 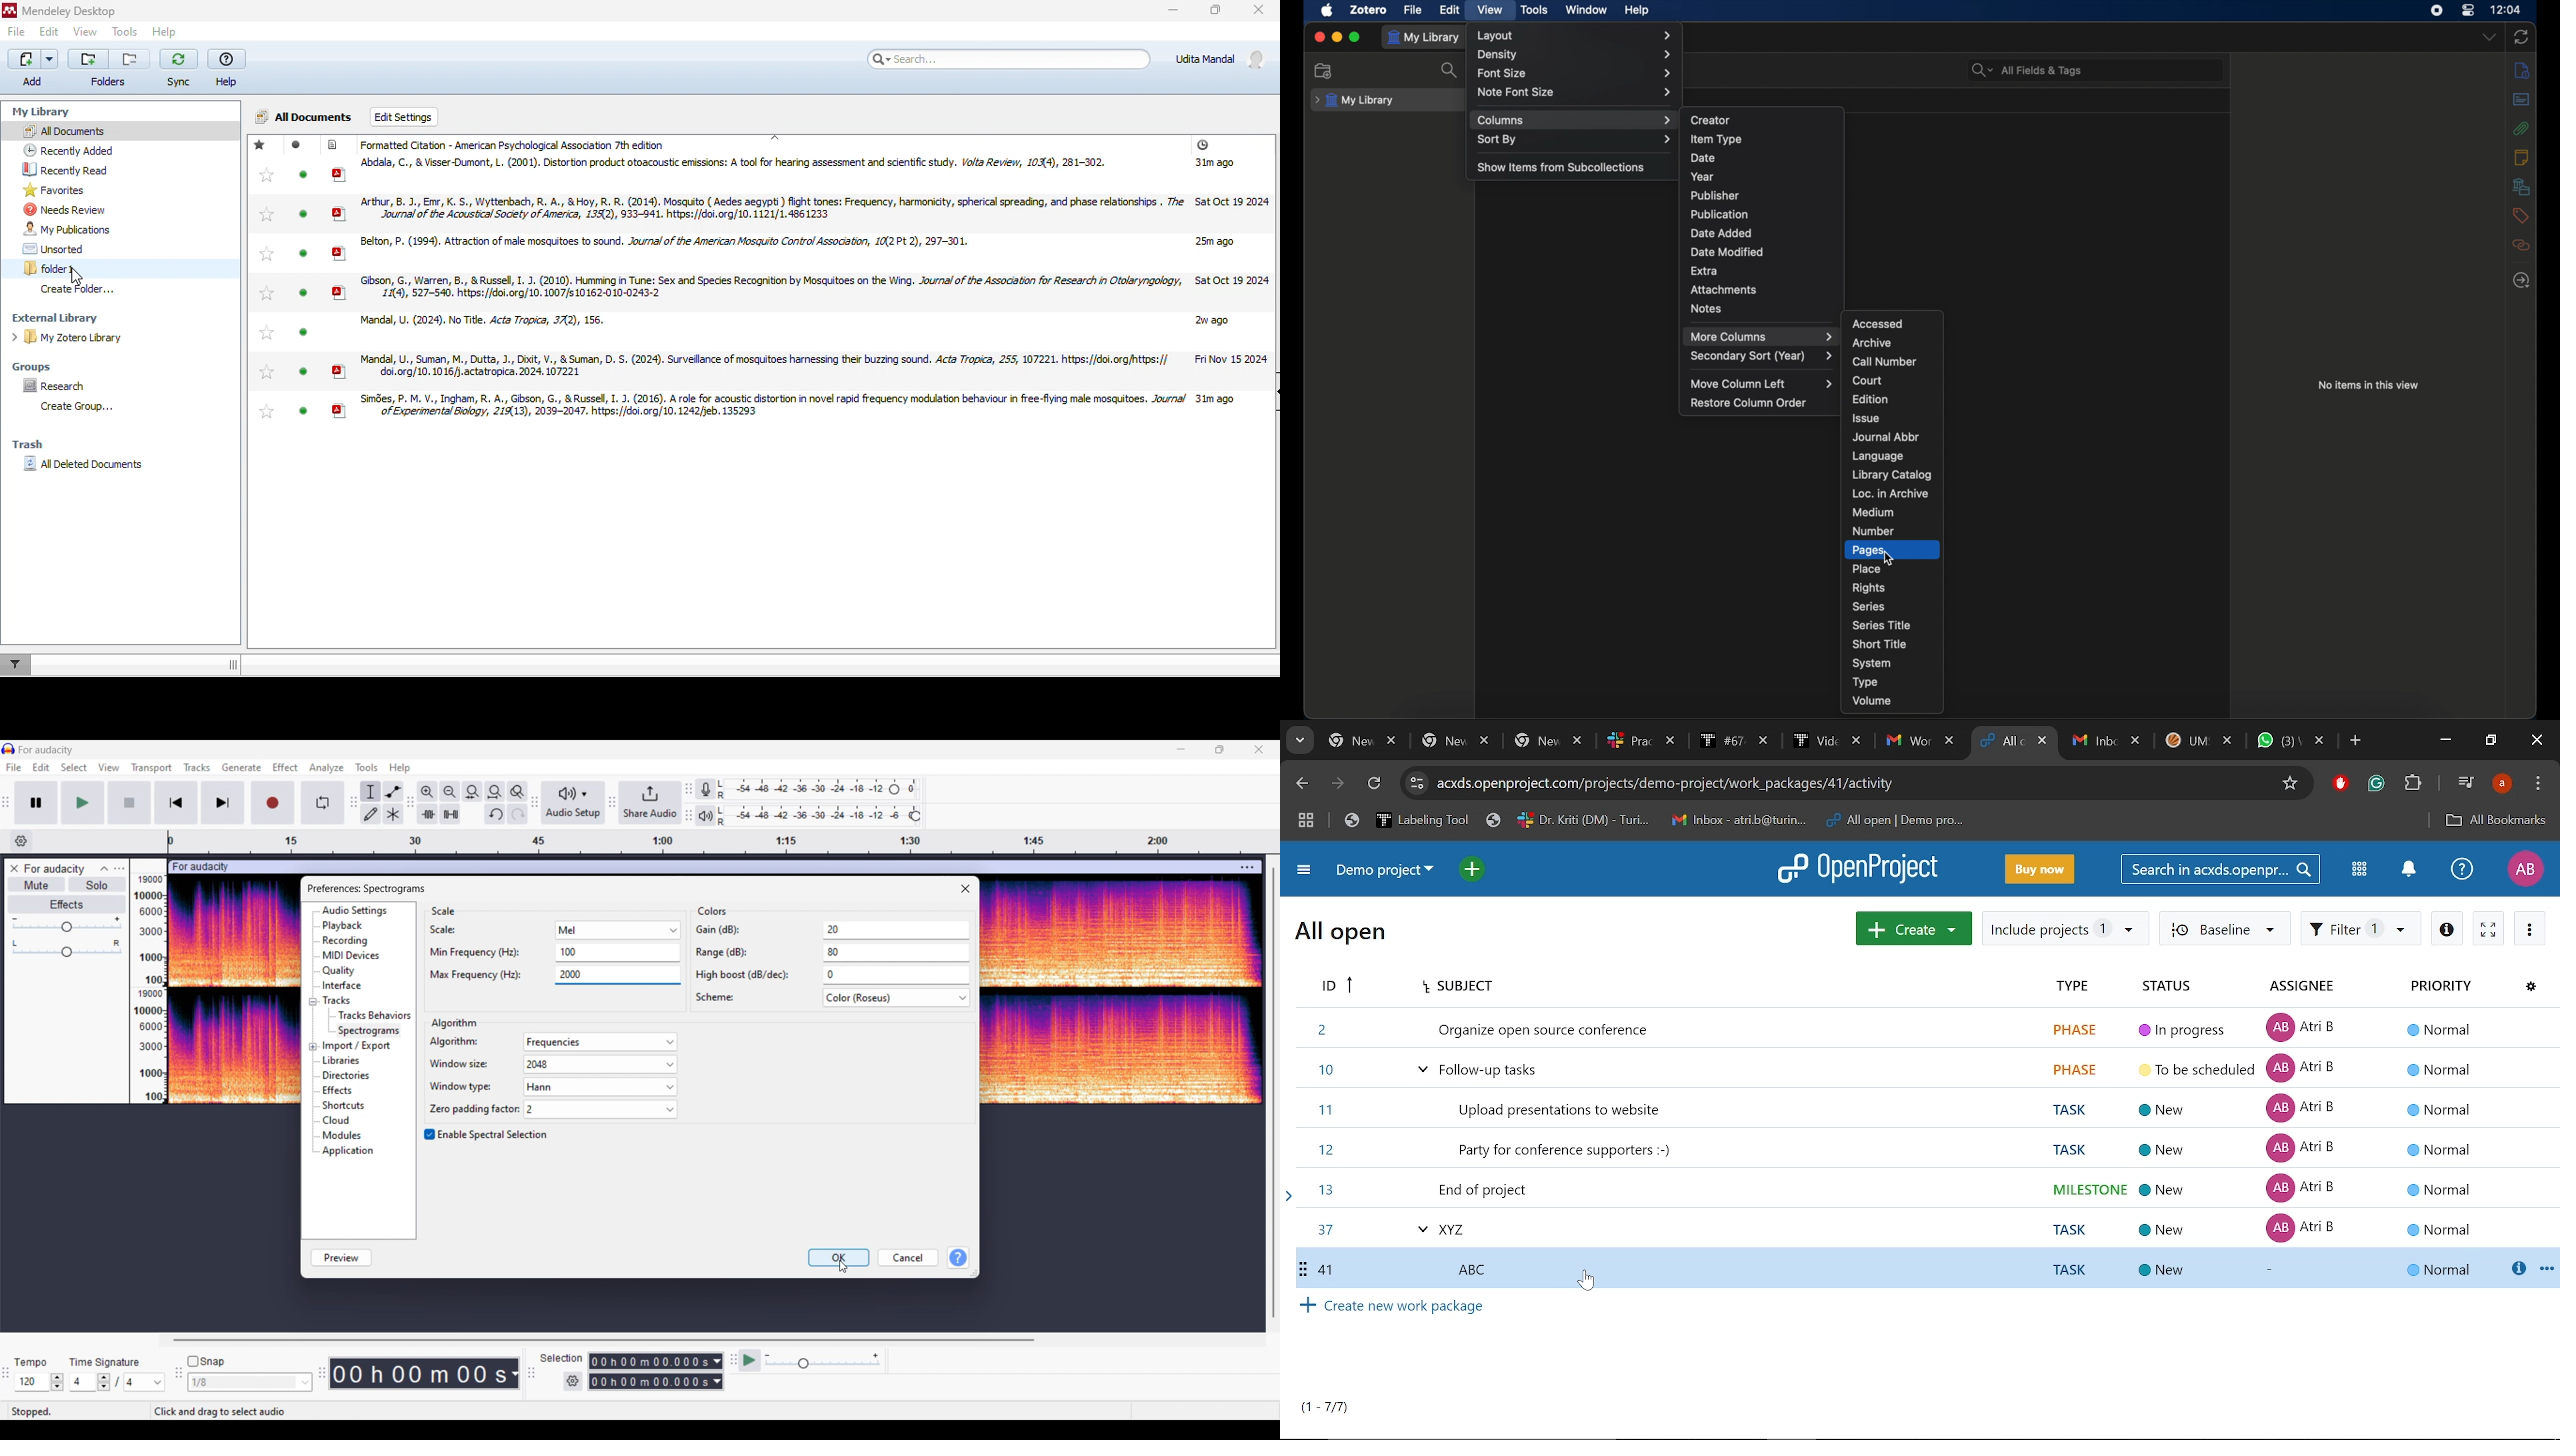 What do you see at coordinates (608, 1340) in the screenshot?
I see `Horizontal slide bar` at bounding box center [608, 1340].